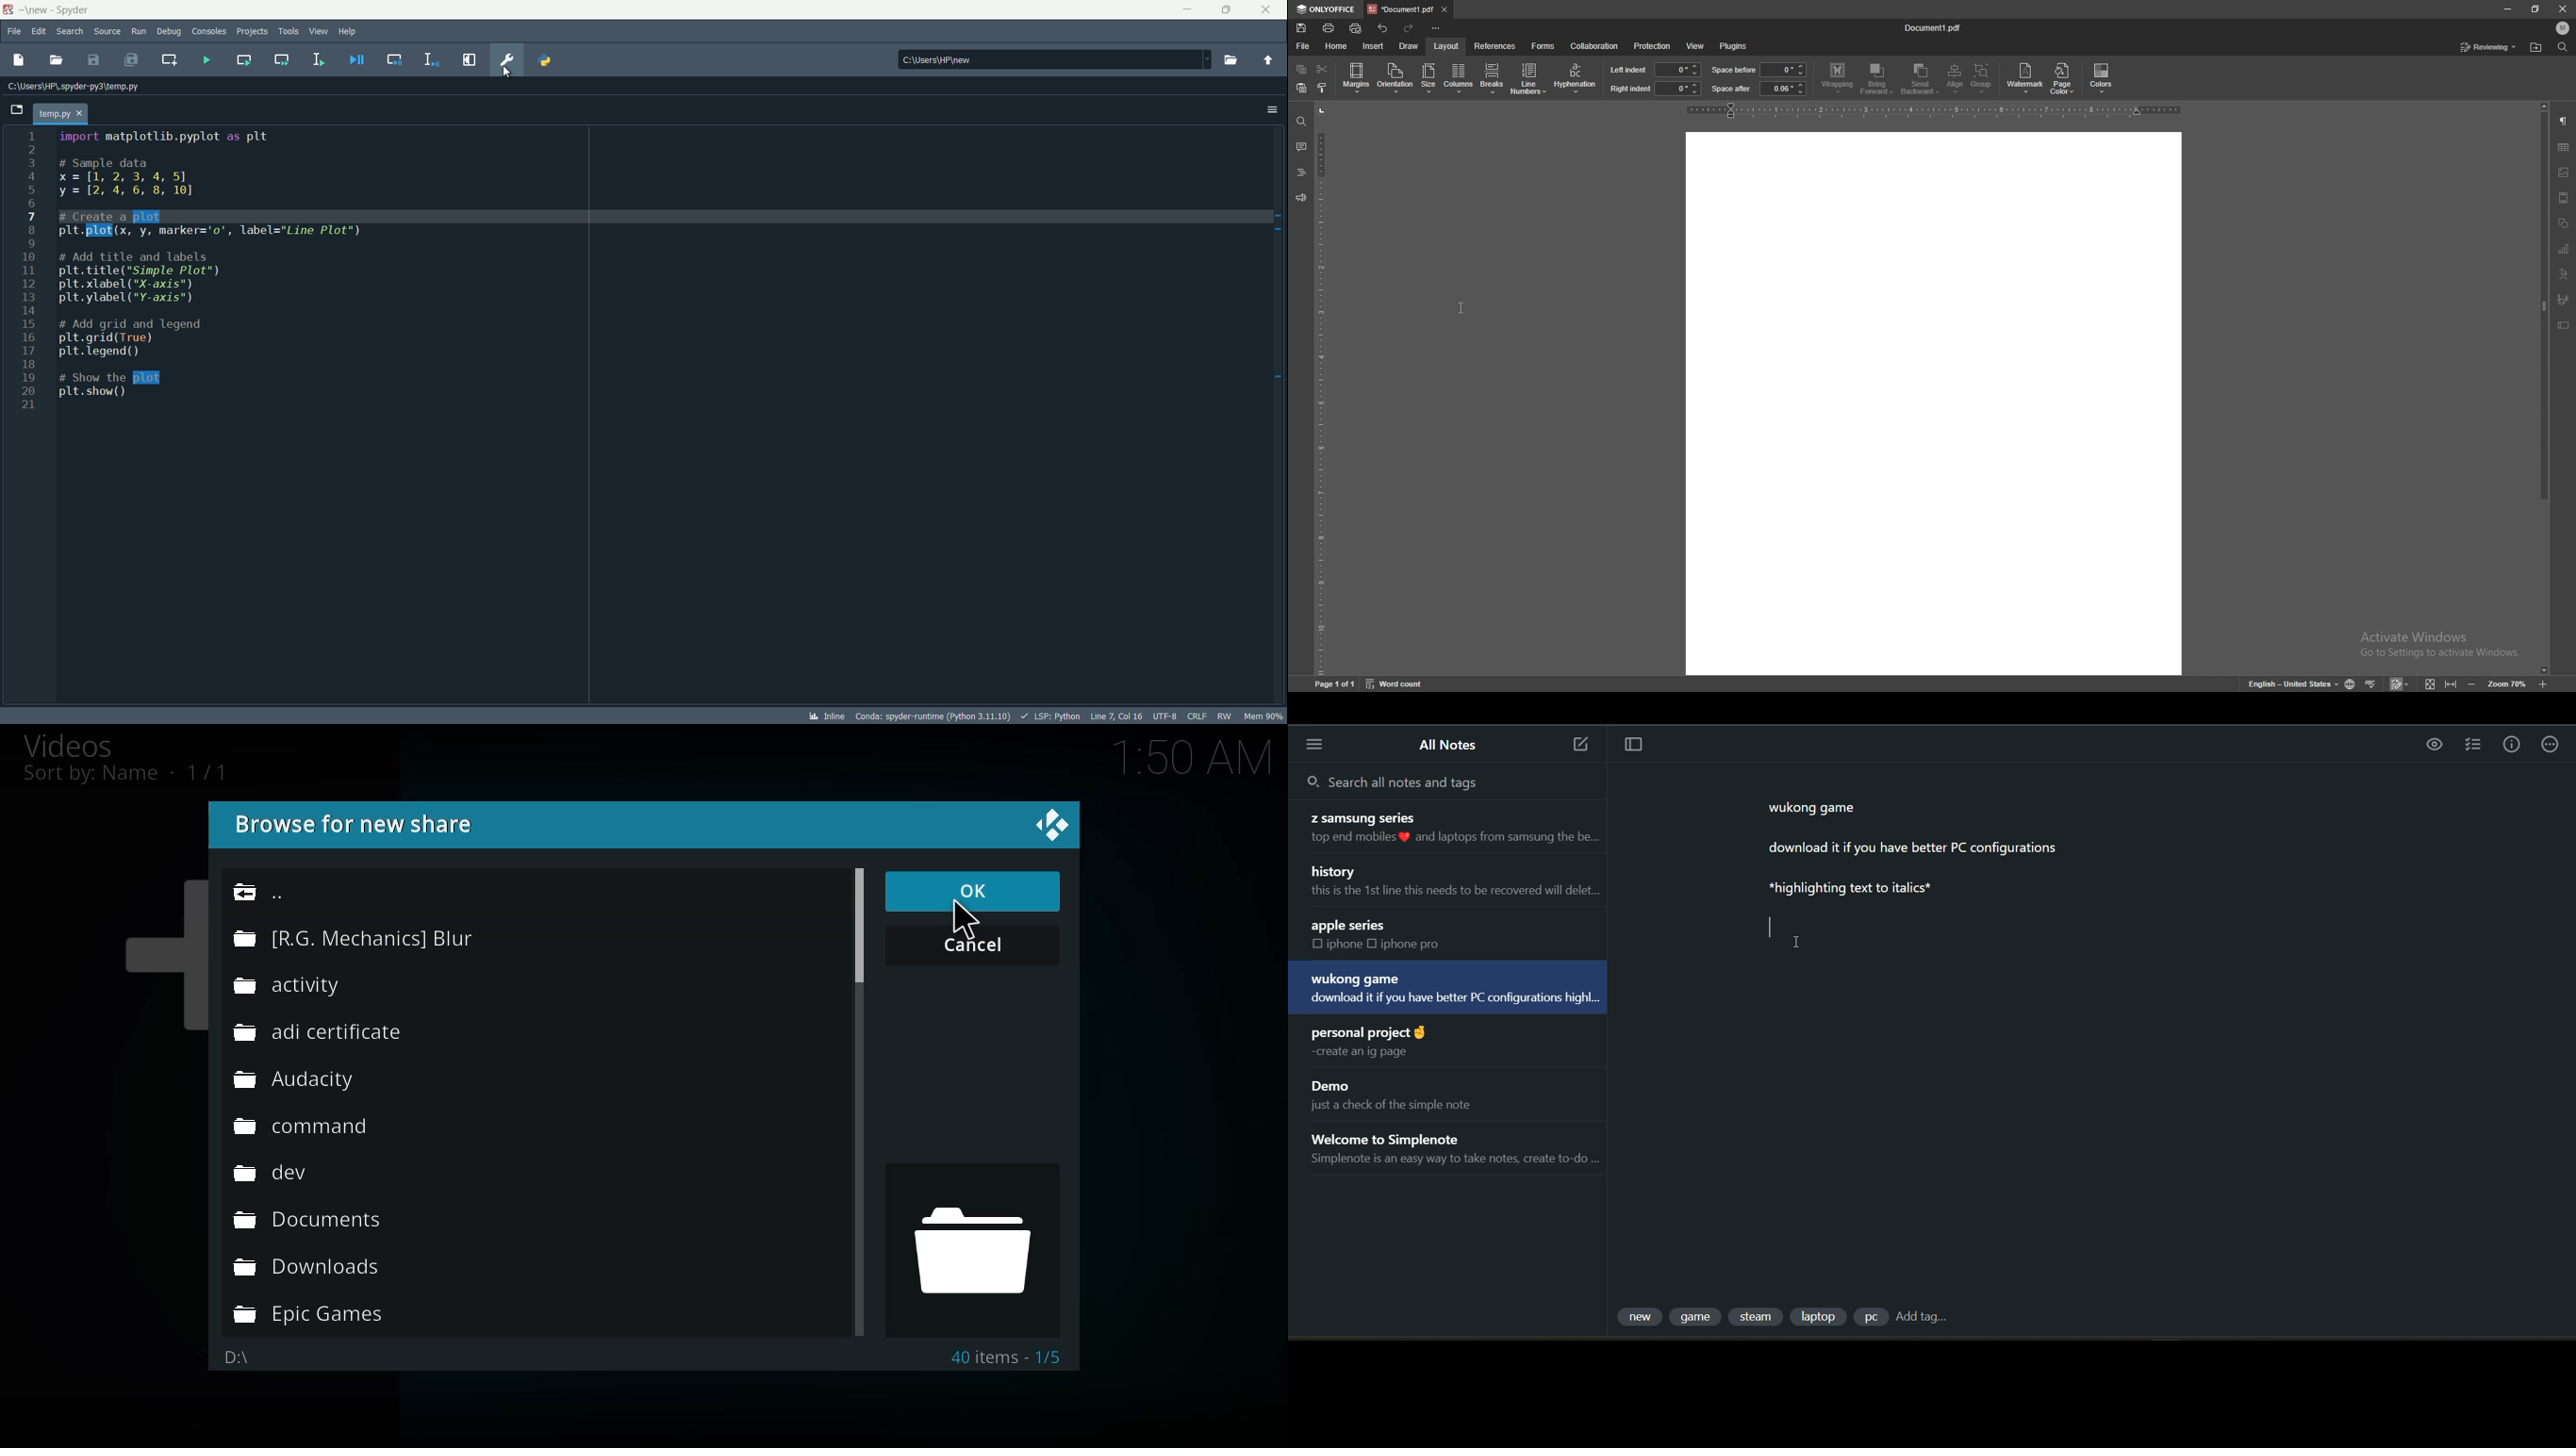 The image size is (2576, 1456). What do you see at coordinates (1301, 199) in the screenshot?
I see `feedback` at bounding box center [1301, 199].